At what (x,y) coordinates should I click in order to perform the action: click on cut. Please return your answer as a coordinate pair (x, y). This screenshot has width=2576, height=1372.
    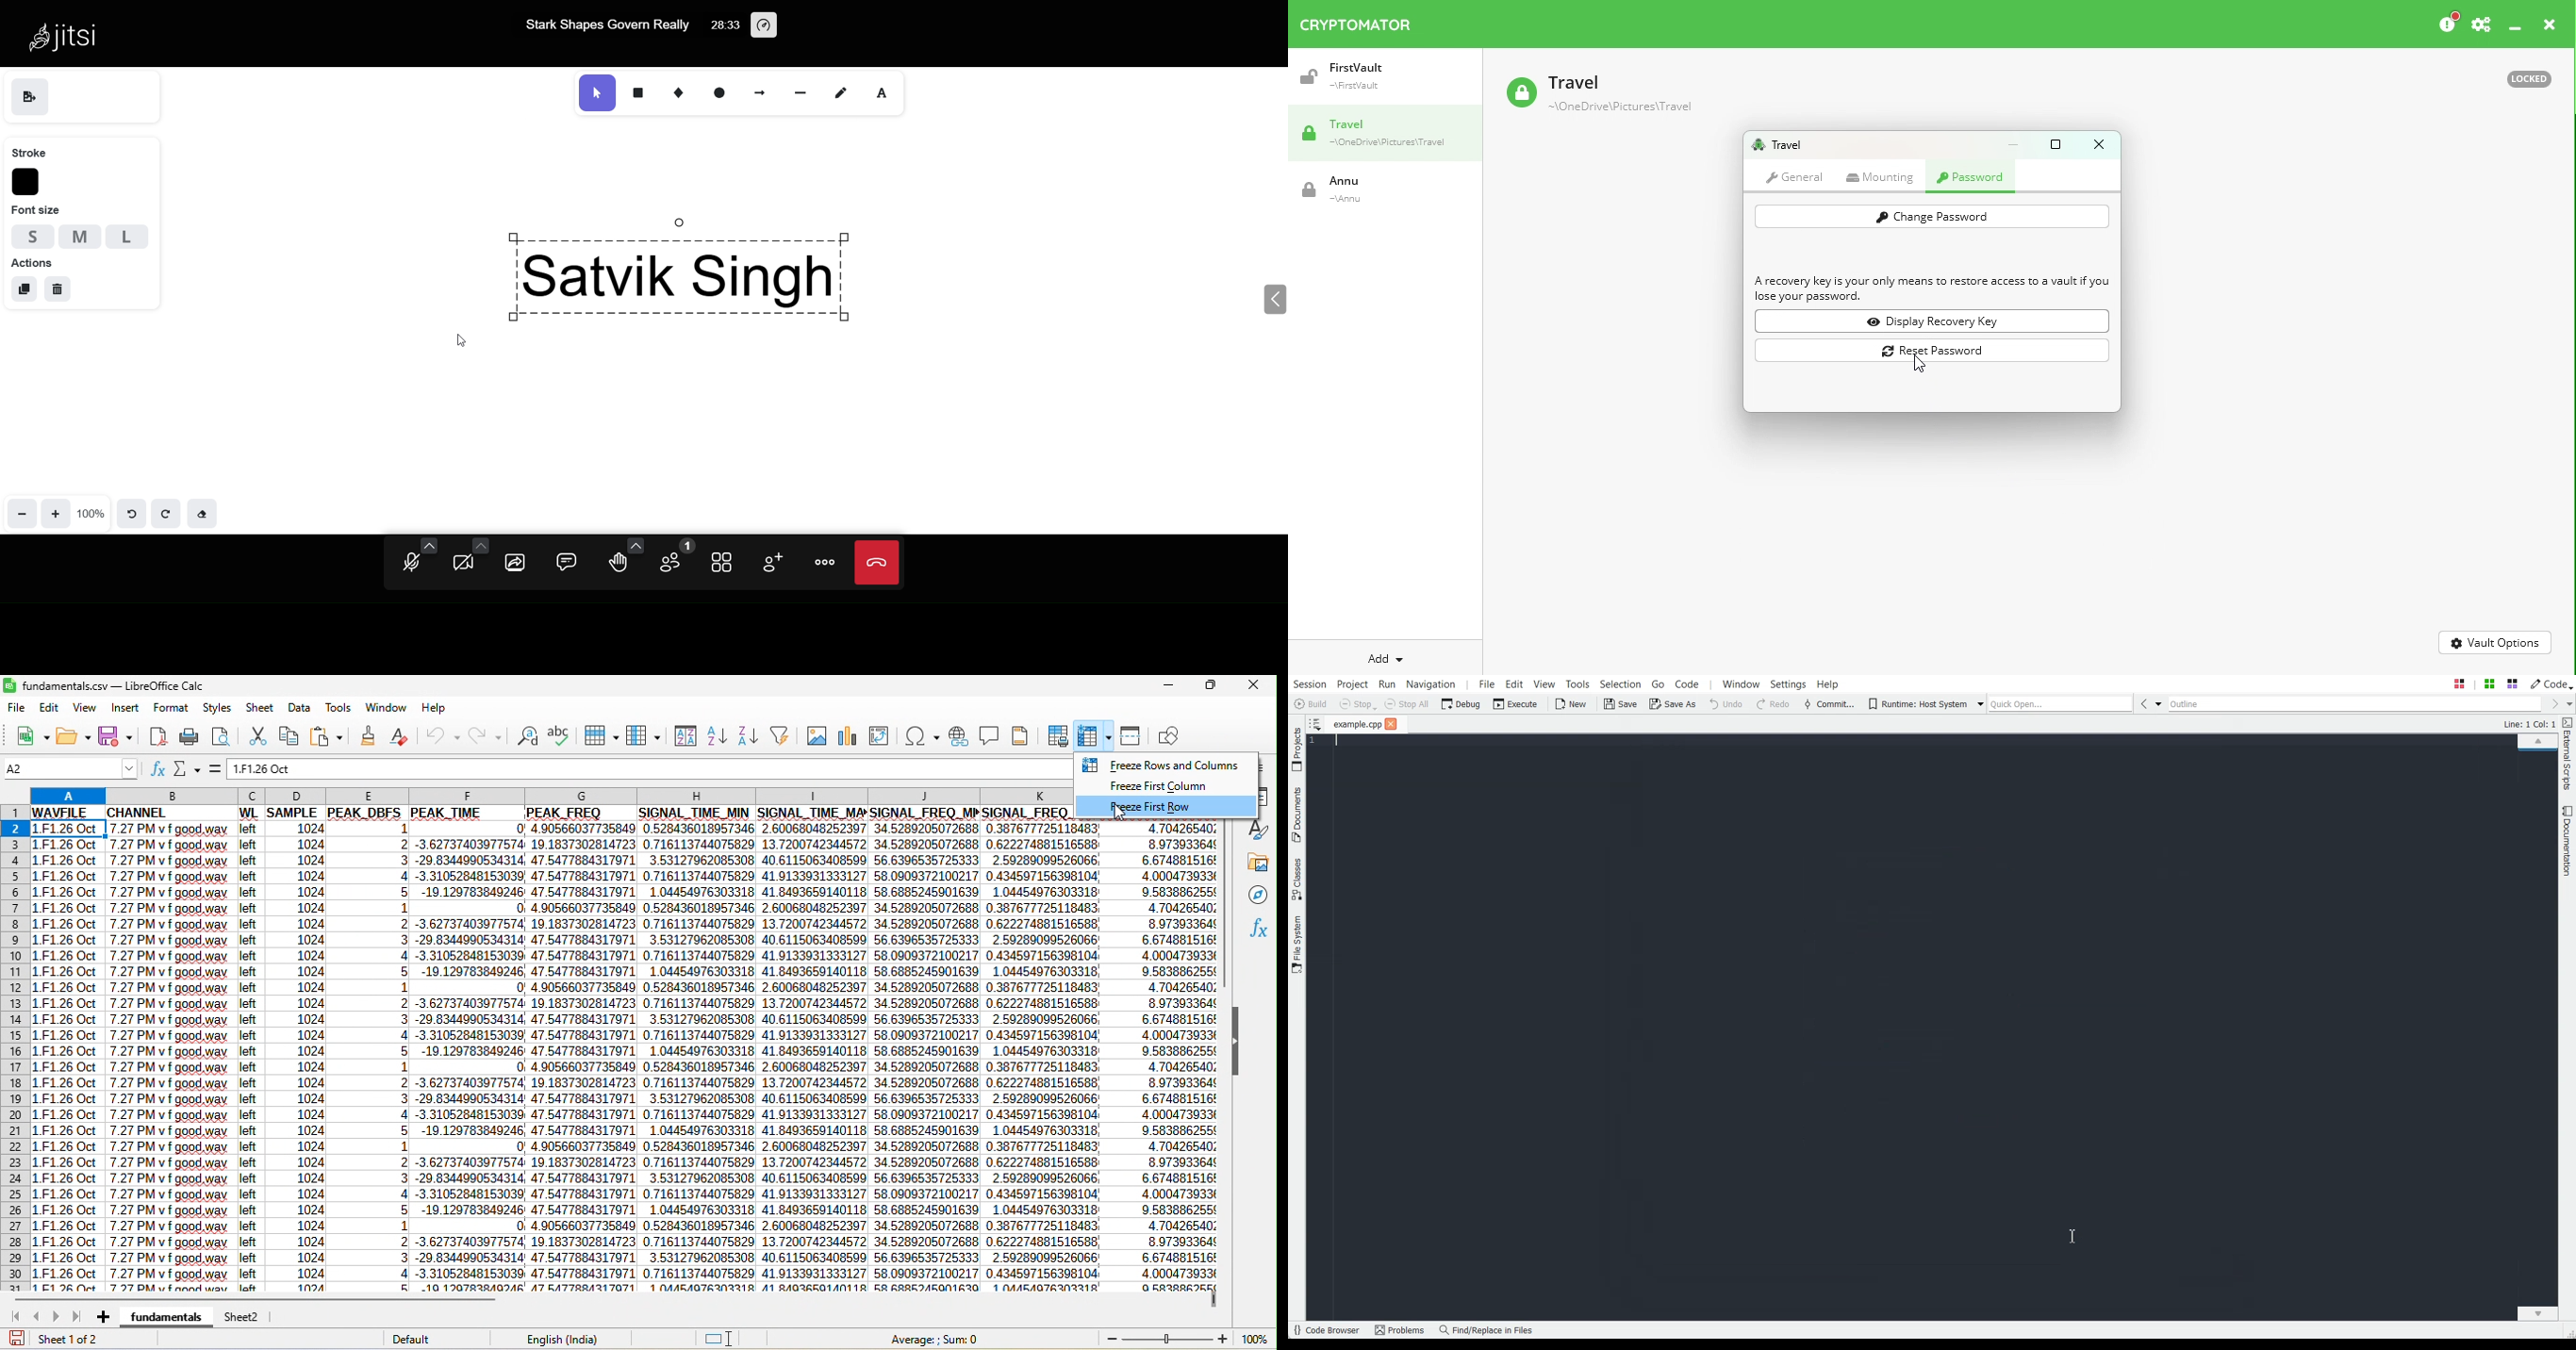
    Looking at the image, I should click on (256, 735).